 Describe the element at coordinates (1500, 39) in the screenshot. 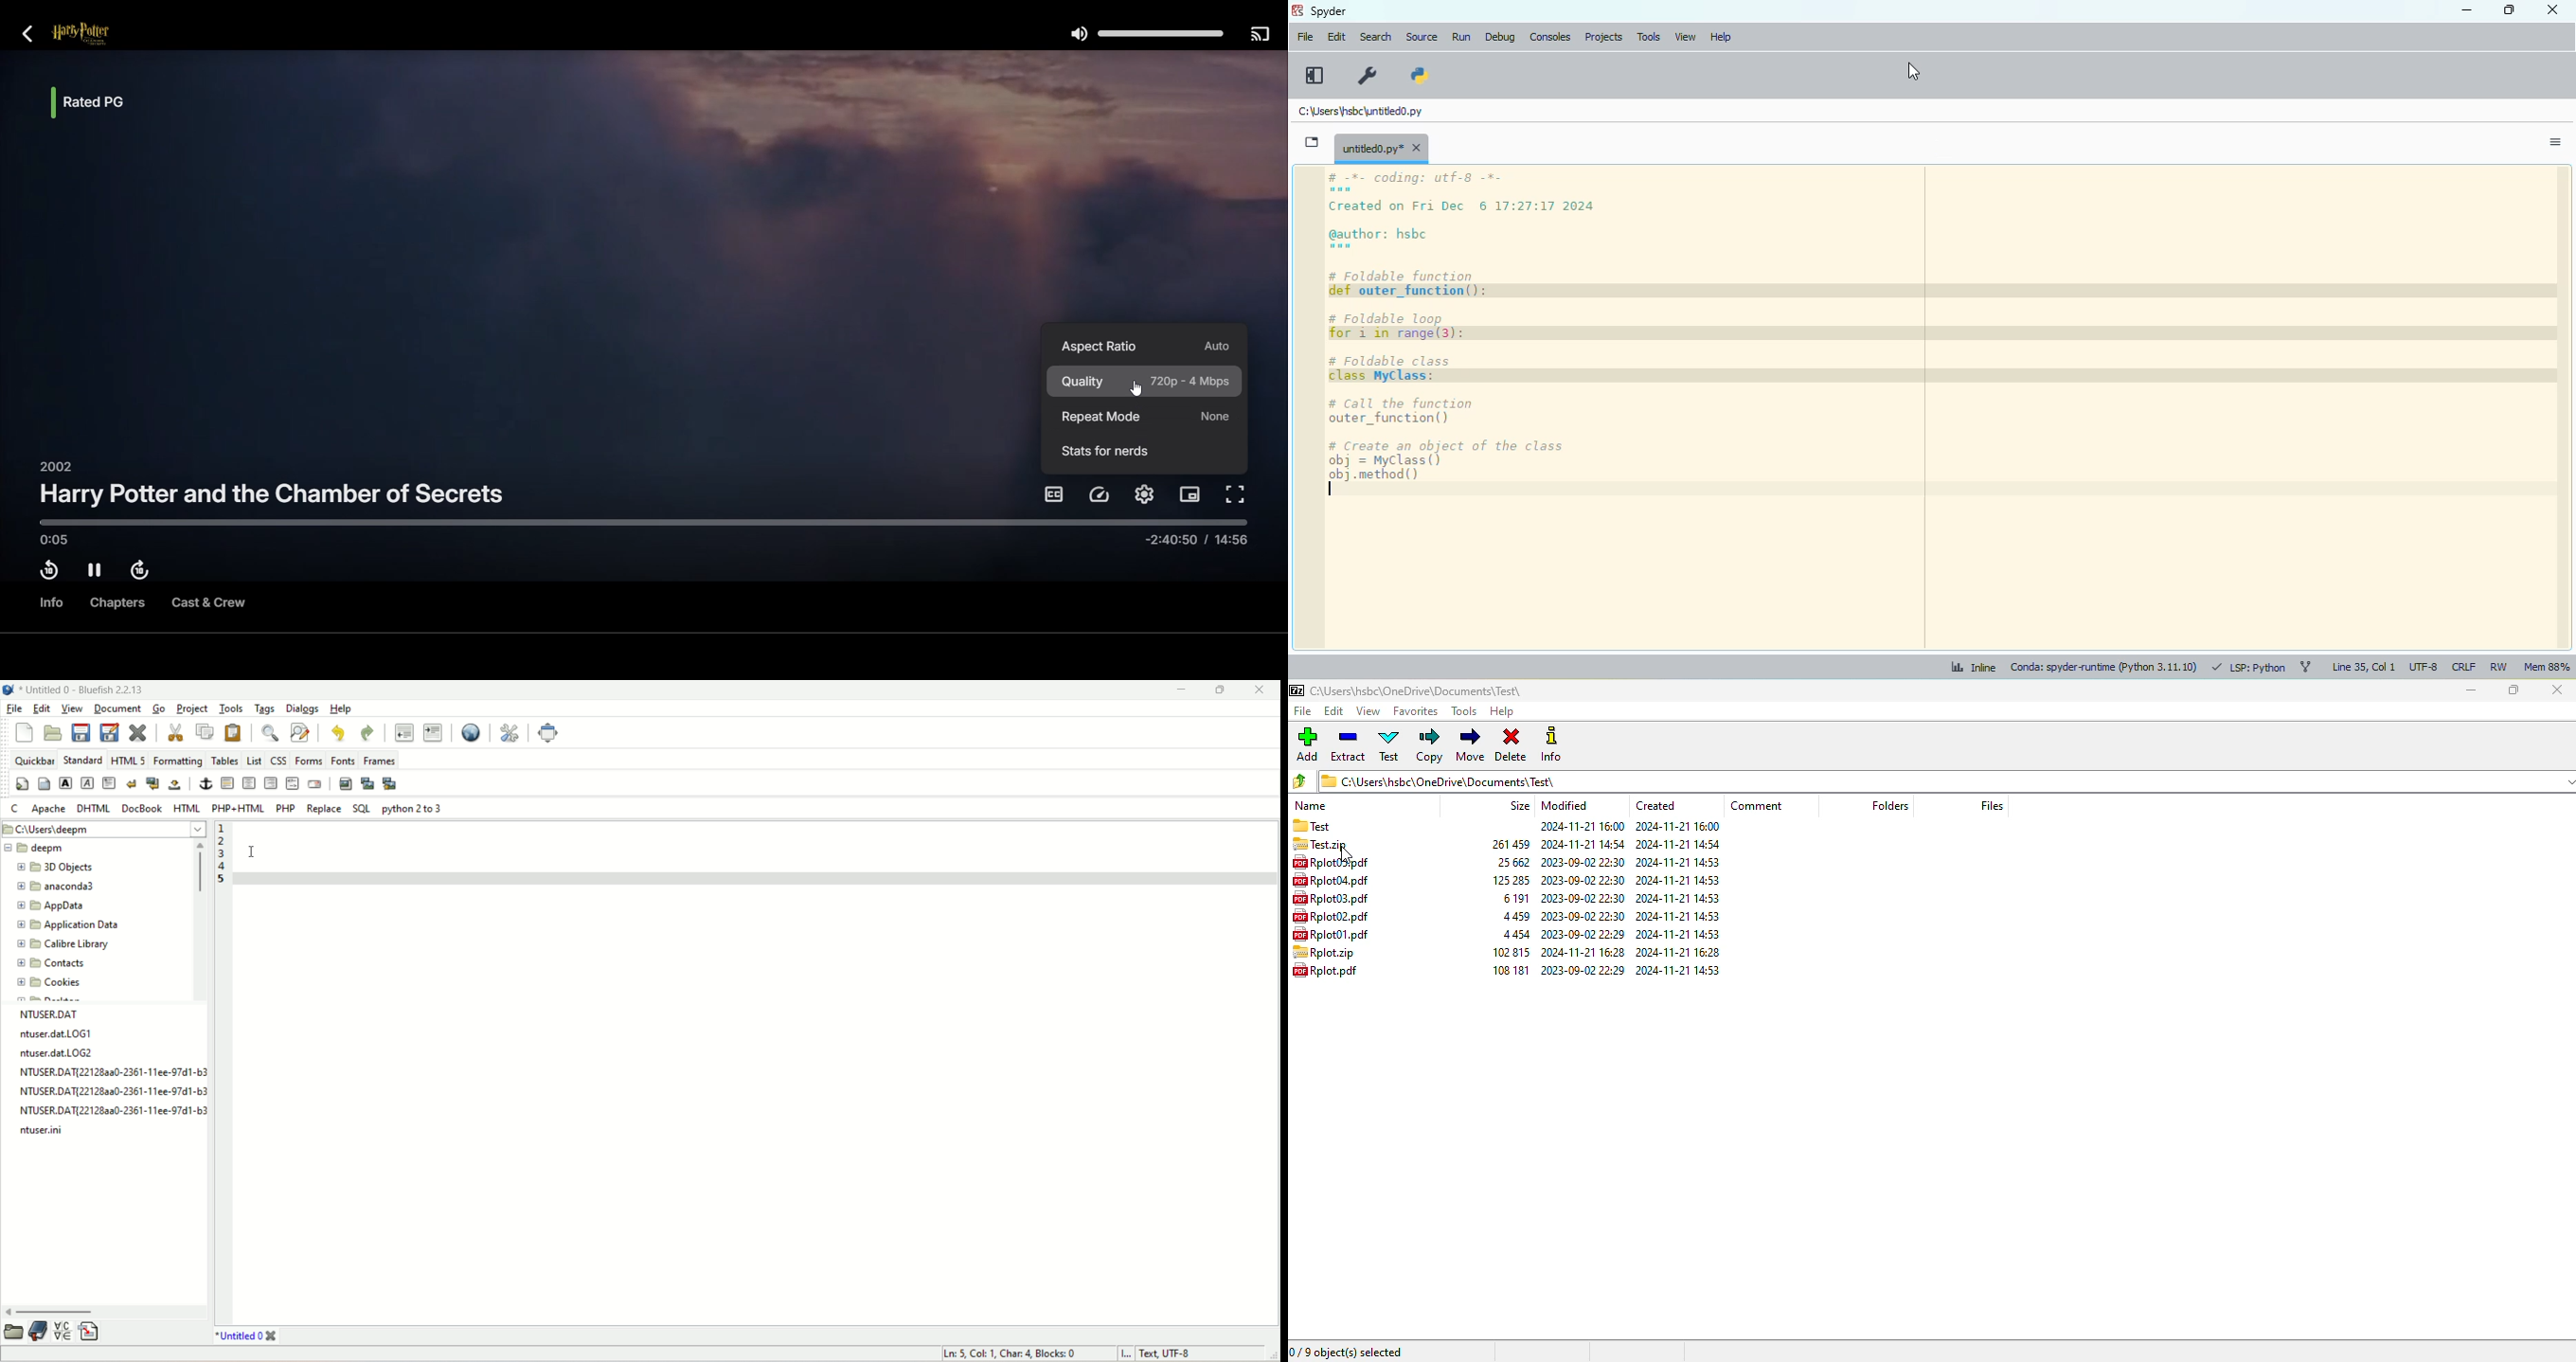

I see `debug` at that location.